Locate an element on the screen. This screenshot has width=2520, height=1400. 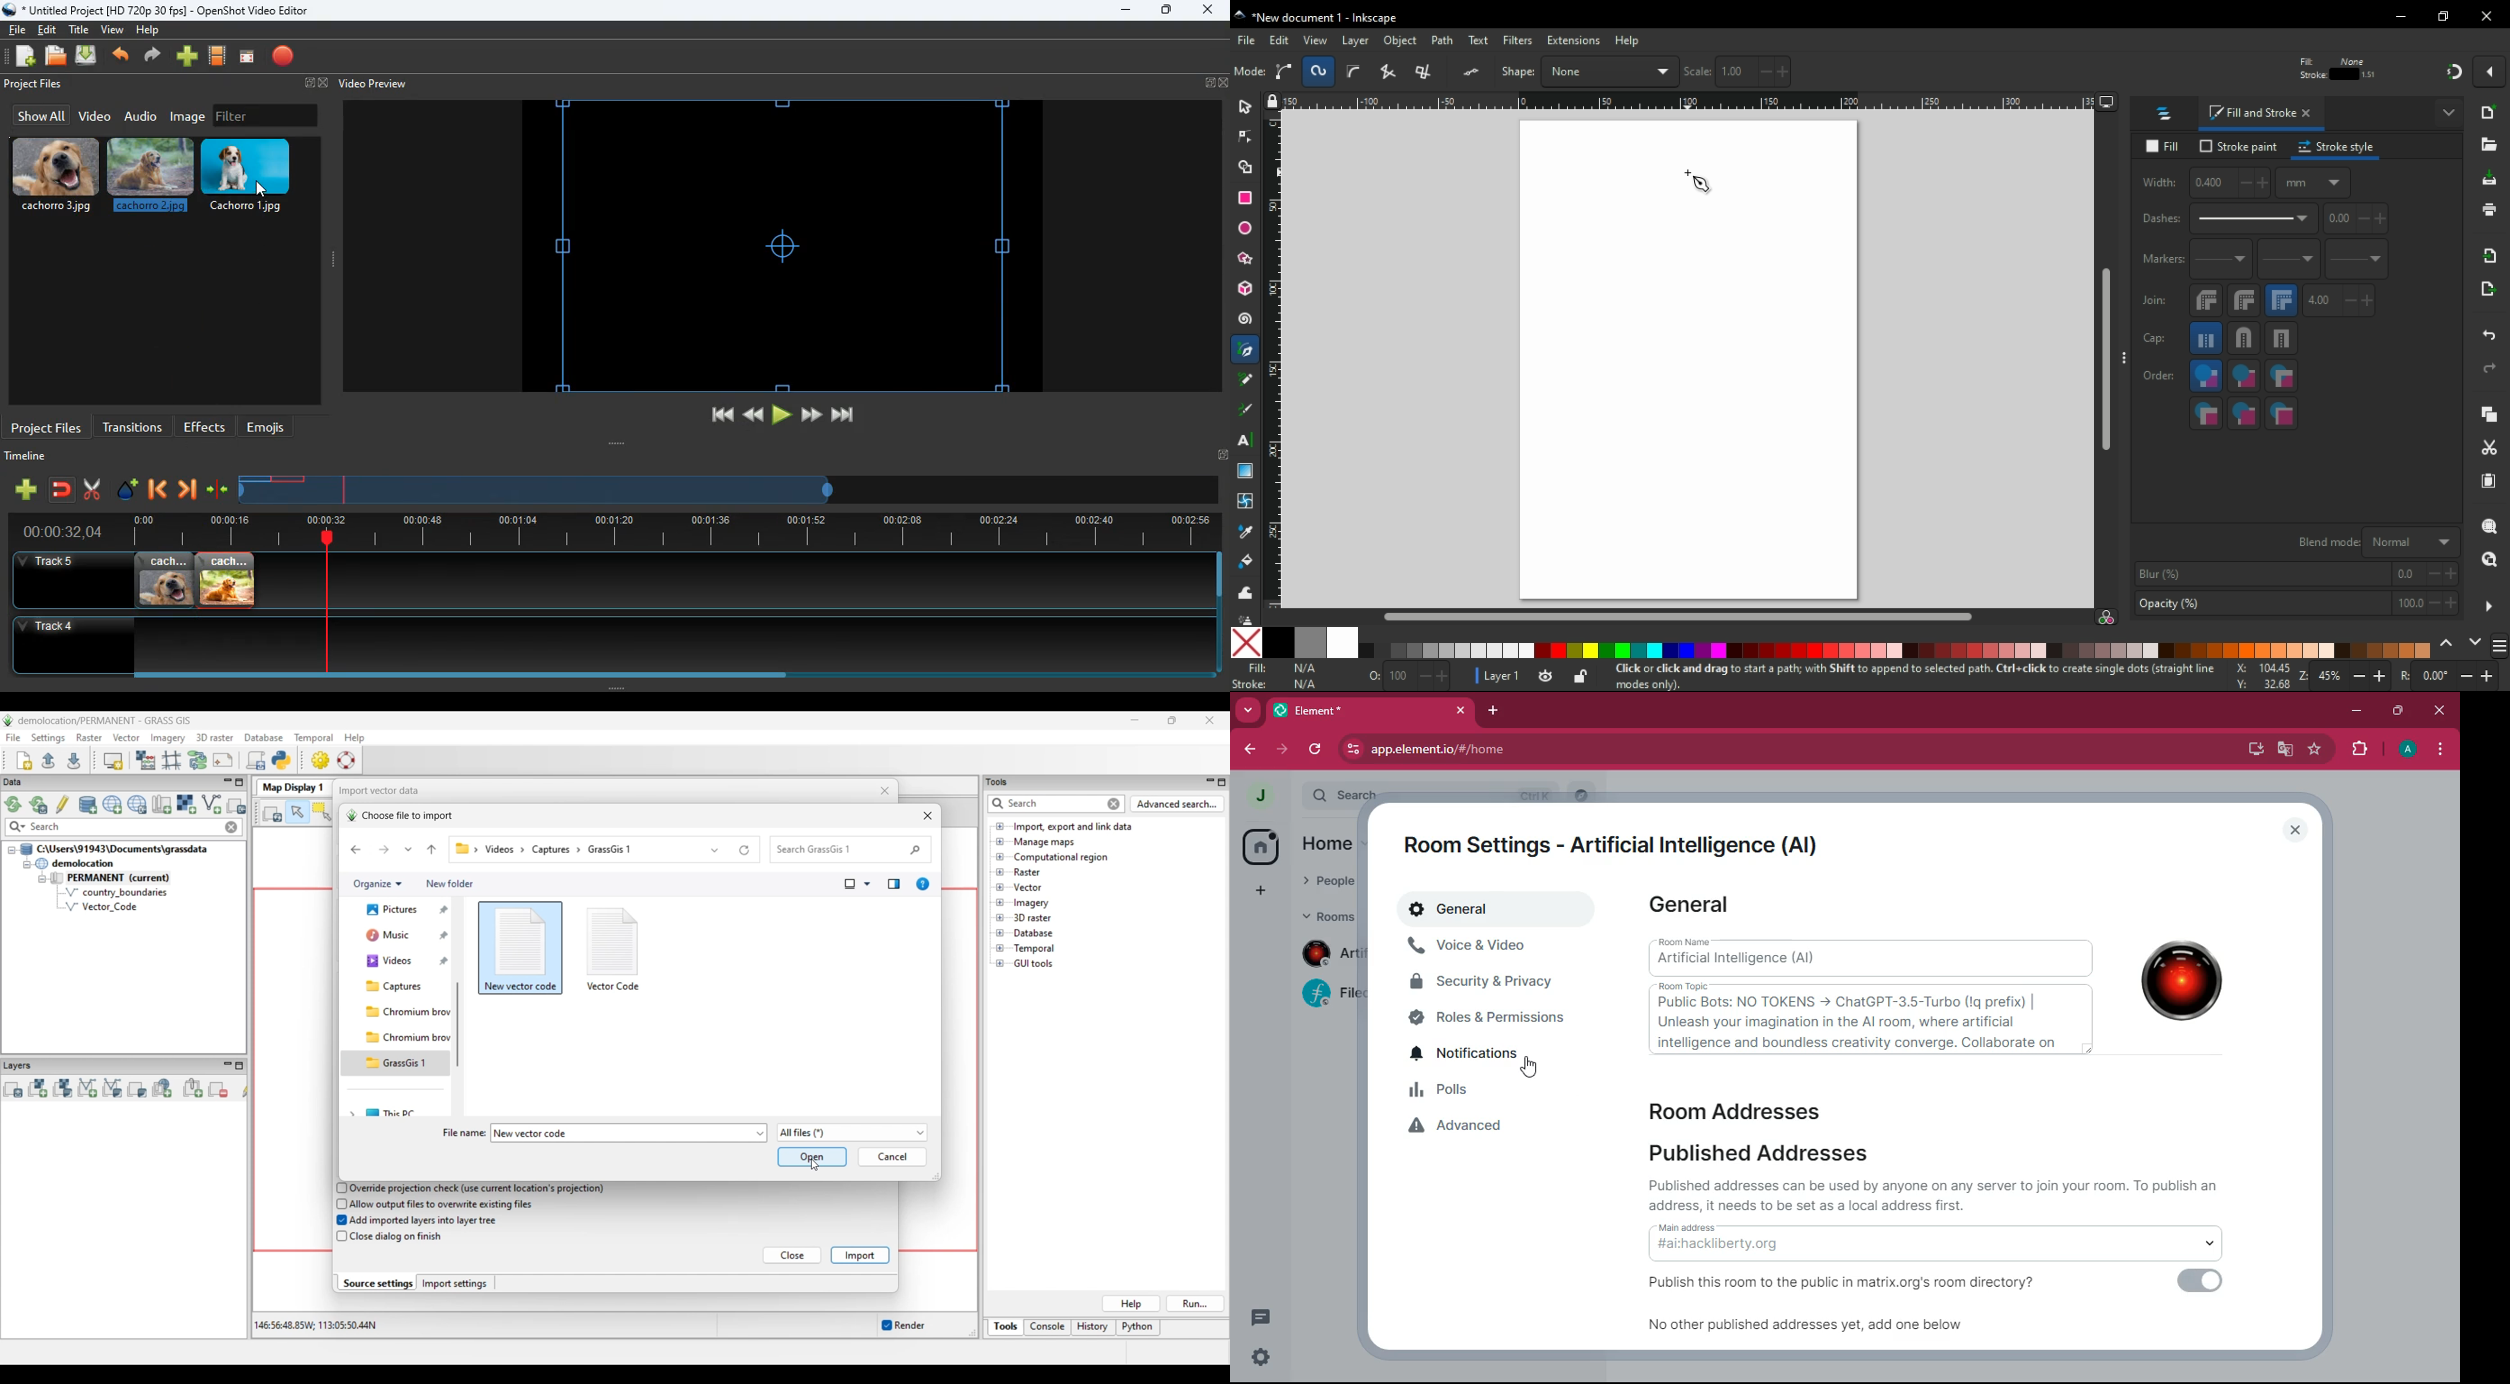
upload is located at coordinates (88, 57).